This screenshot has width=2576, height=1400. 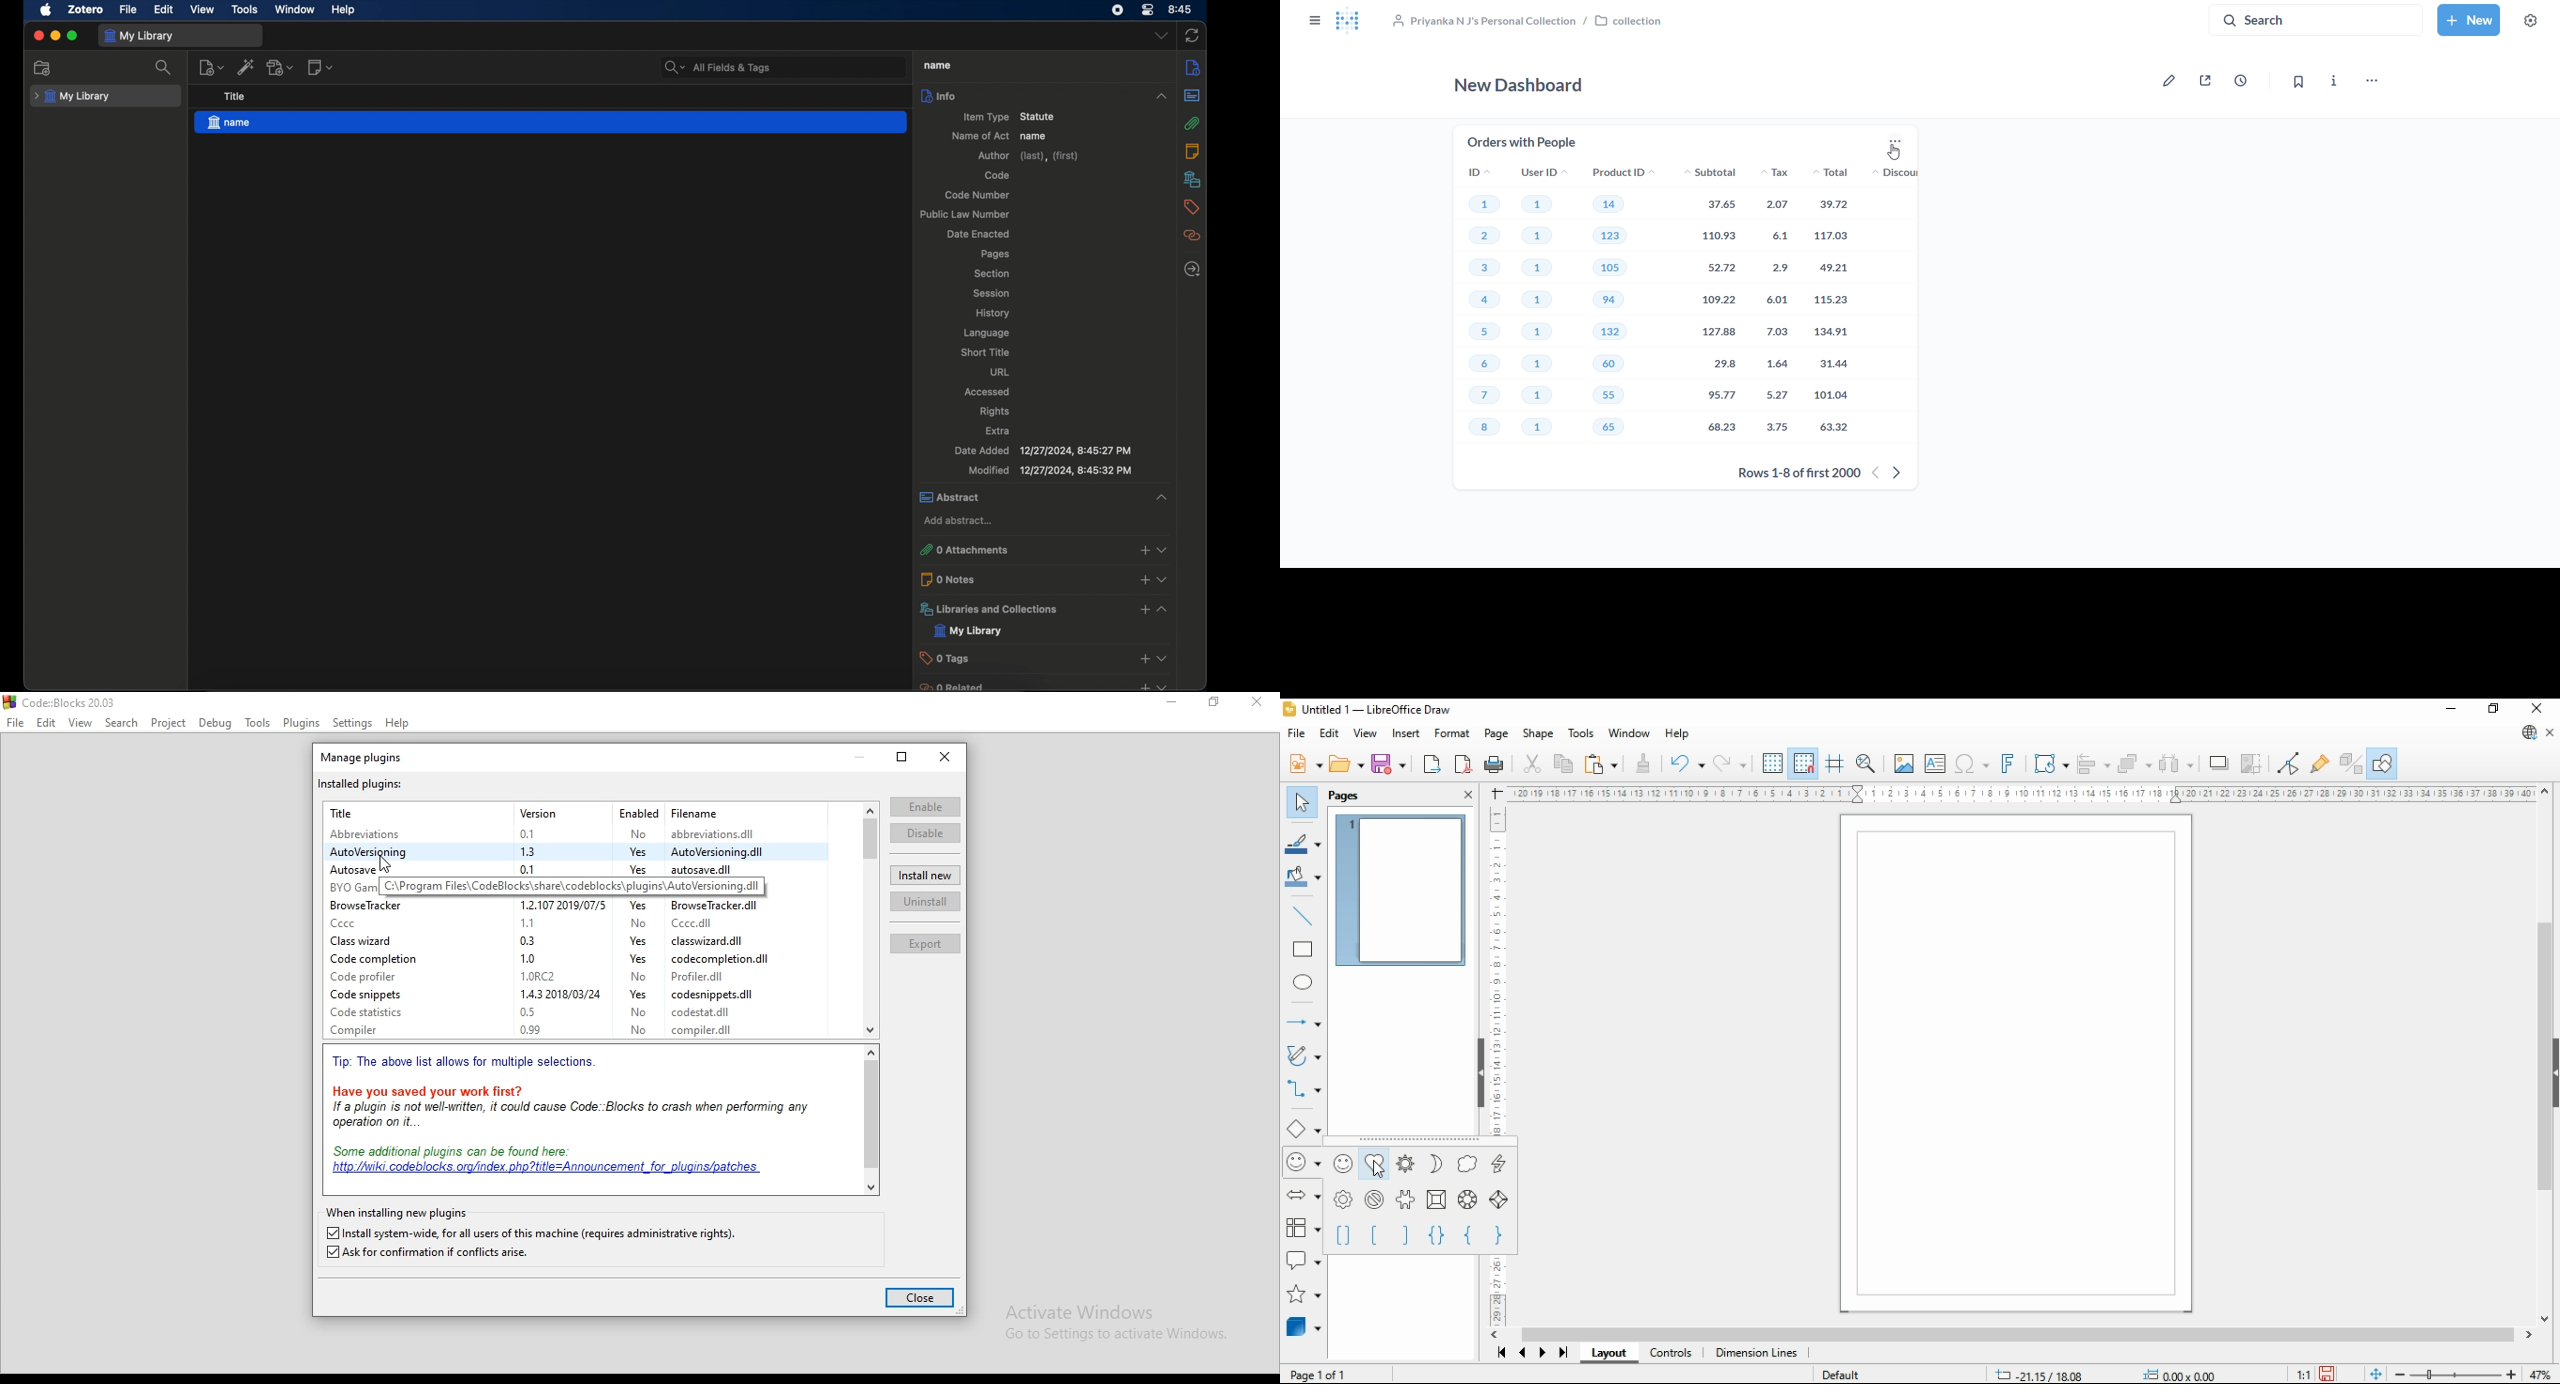 What do you see at coordinates (1304, 983) in the screenshot?
I see `ellipe` at bounding box center [1304, 983].